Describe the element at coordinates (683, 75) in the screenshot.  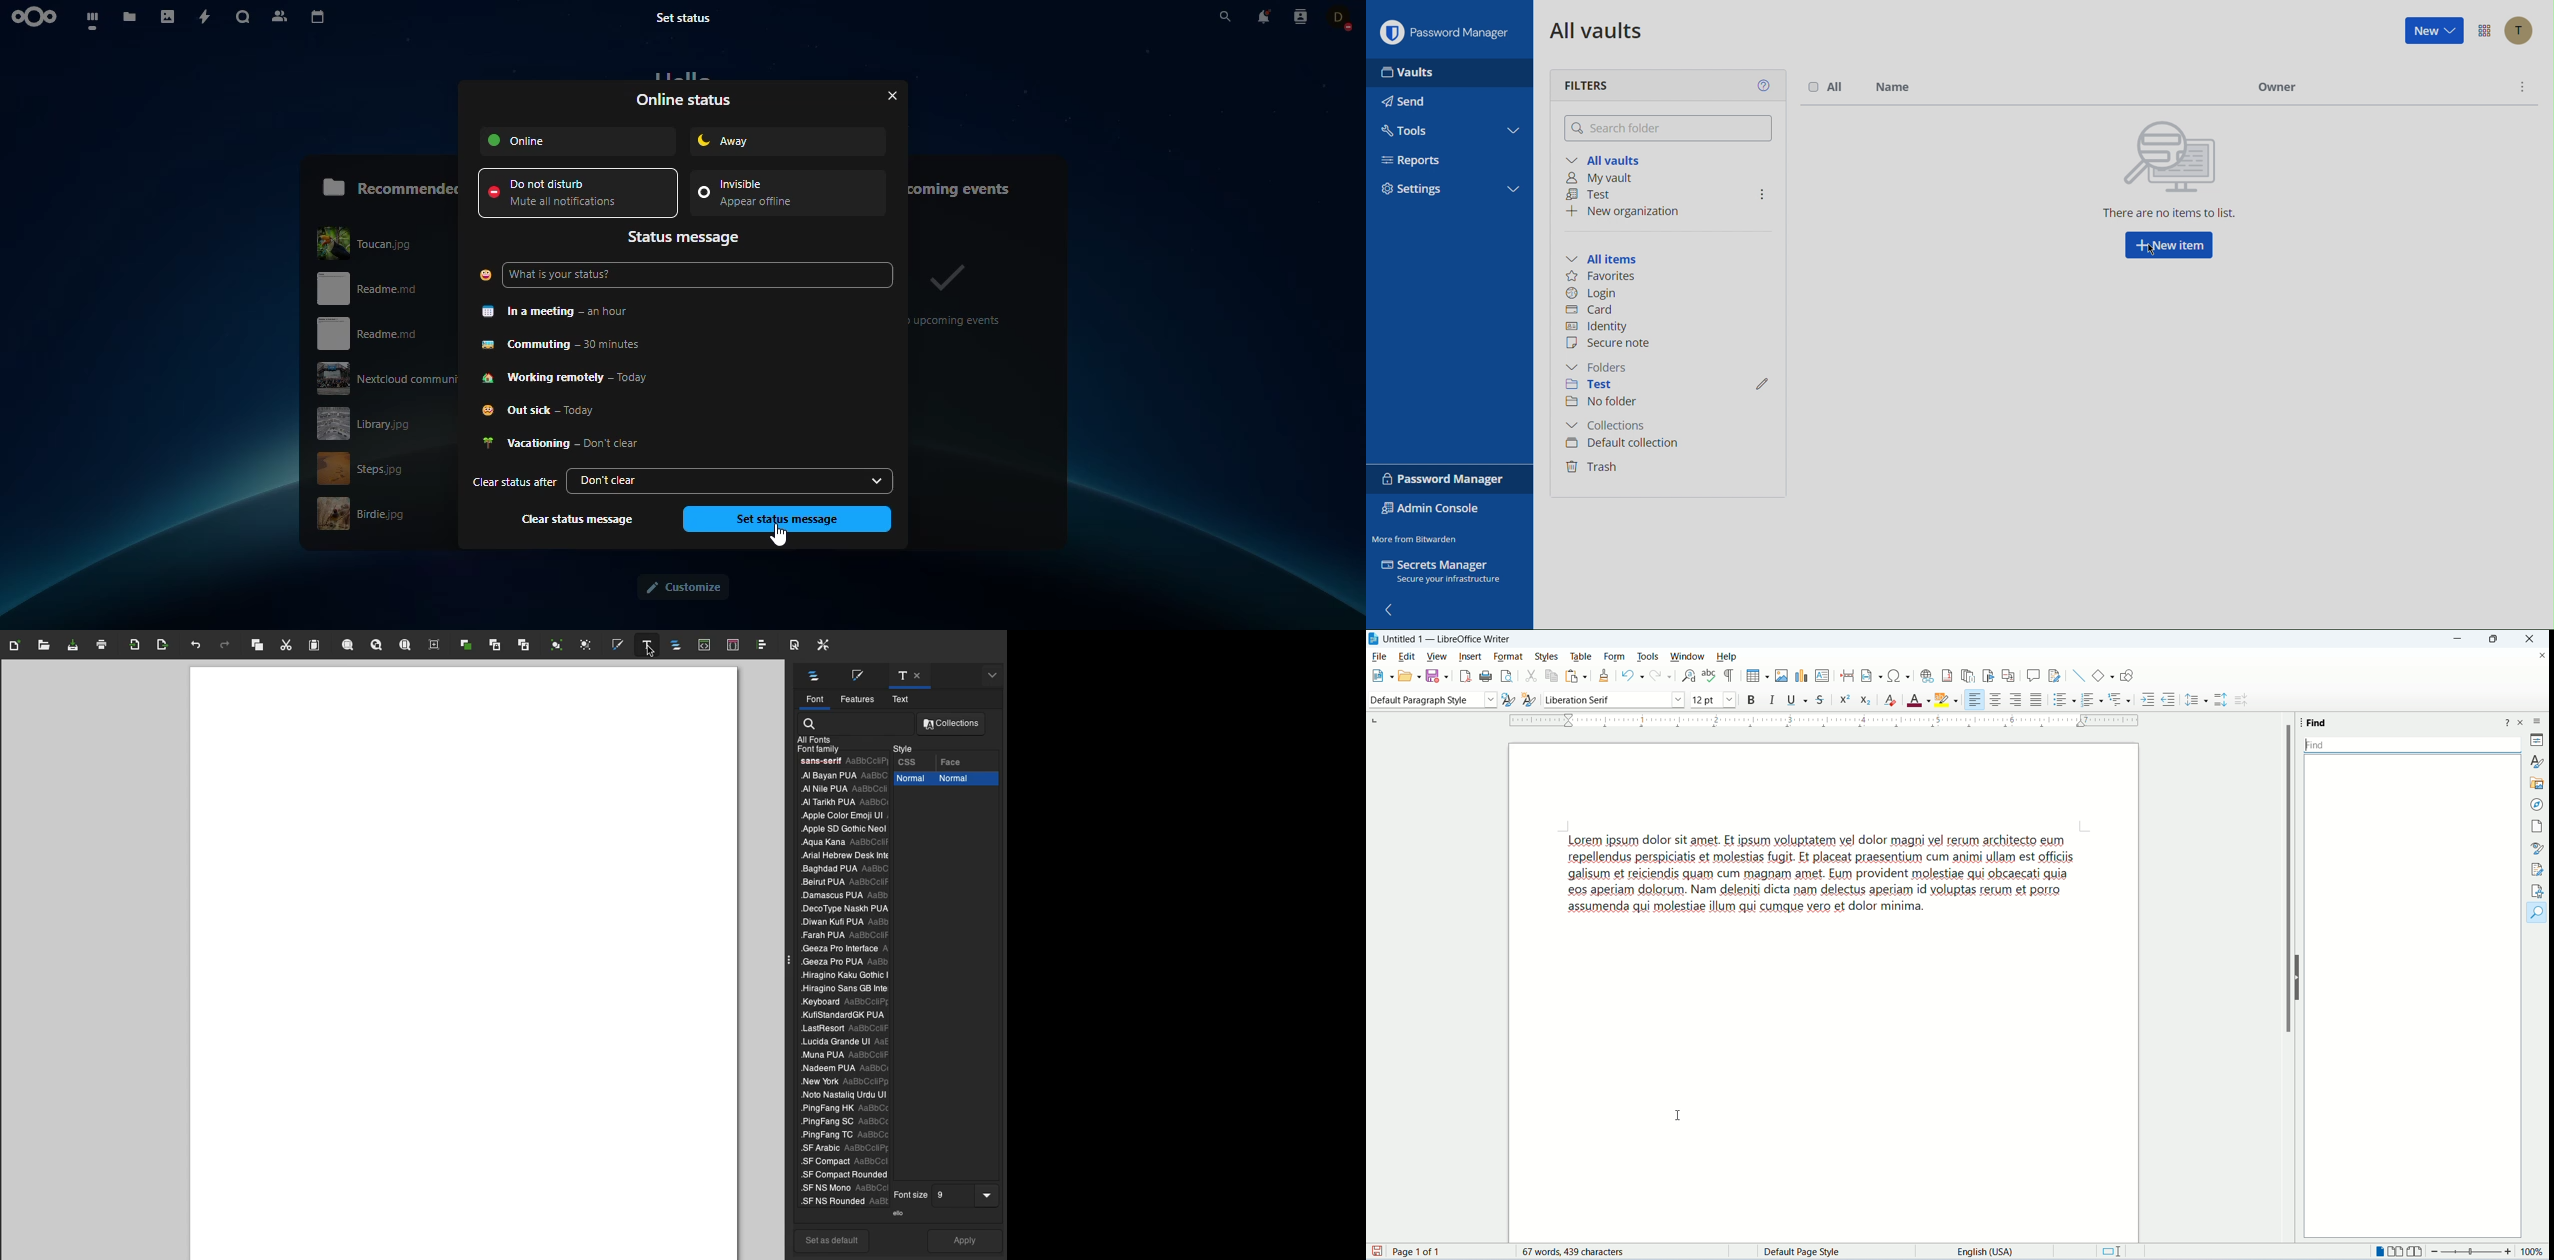
I see `hello` at that location.